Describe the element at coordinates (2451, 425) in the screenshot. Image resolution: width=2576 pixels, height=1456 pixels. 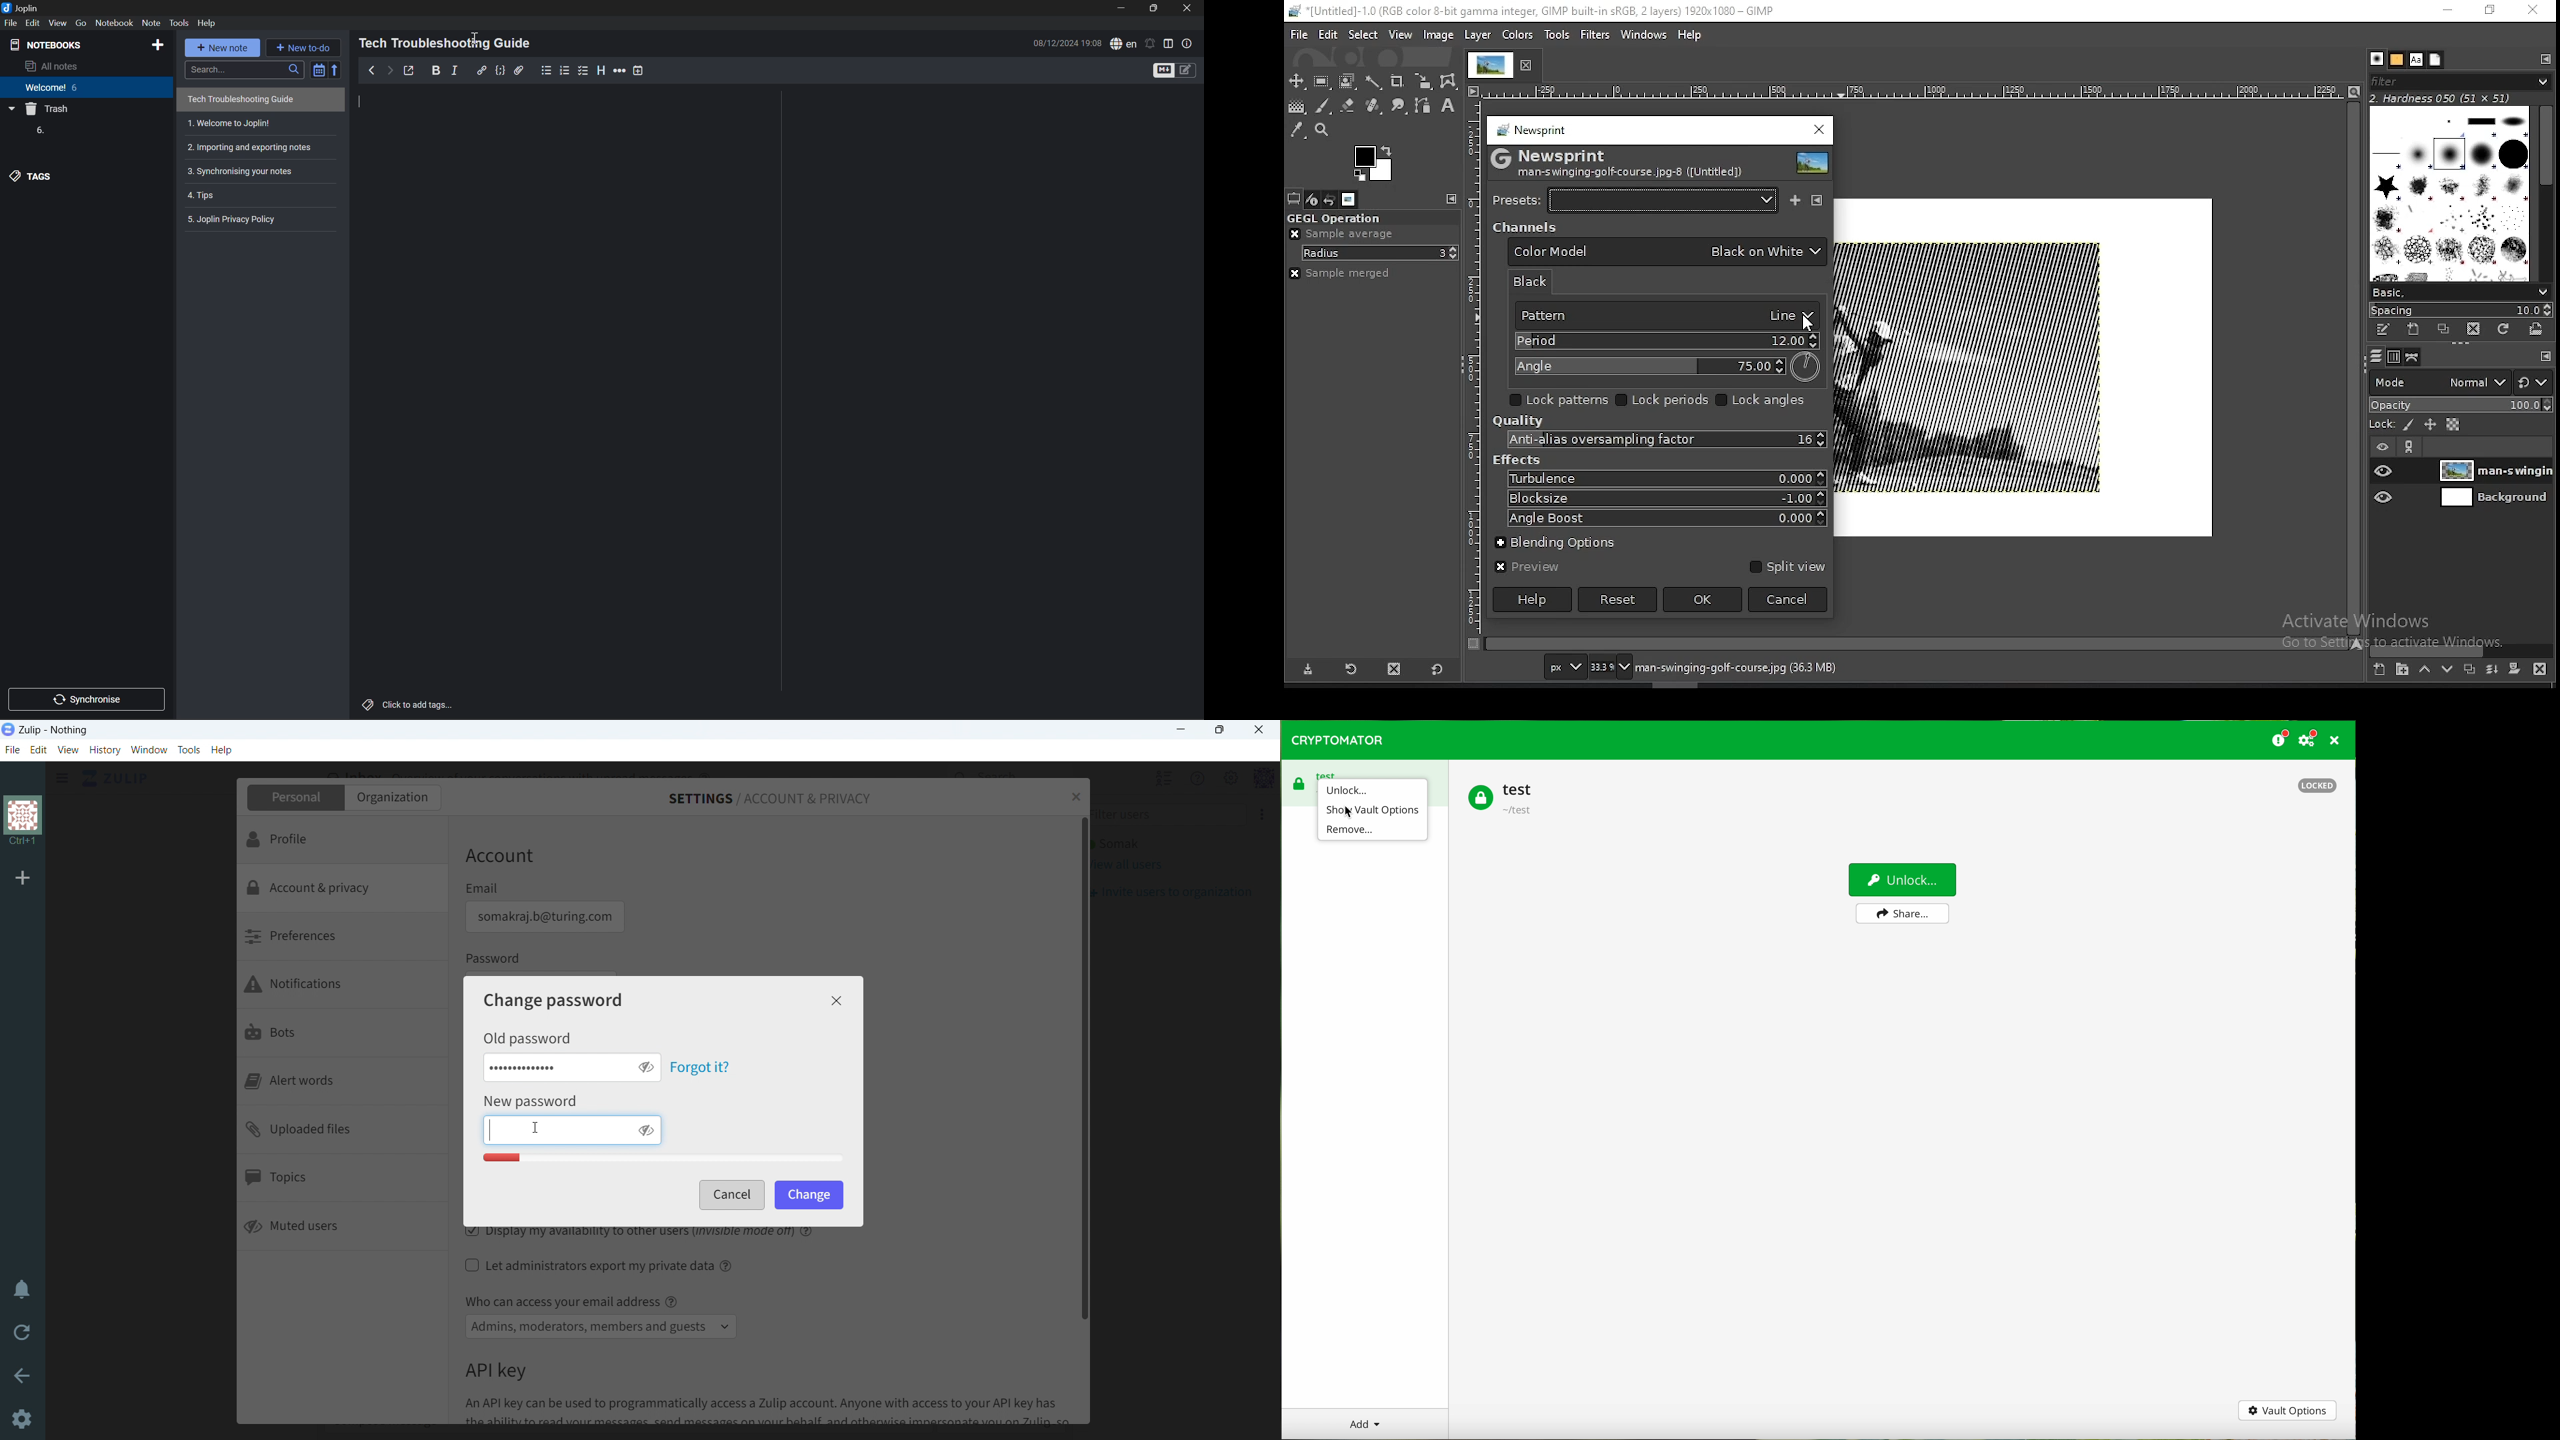
I see `lock alpha channel` at that location.